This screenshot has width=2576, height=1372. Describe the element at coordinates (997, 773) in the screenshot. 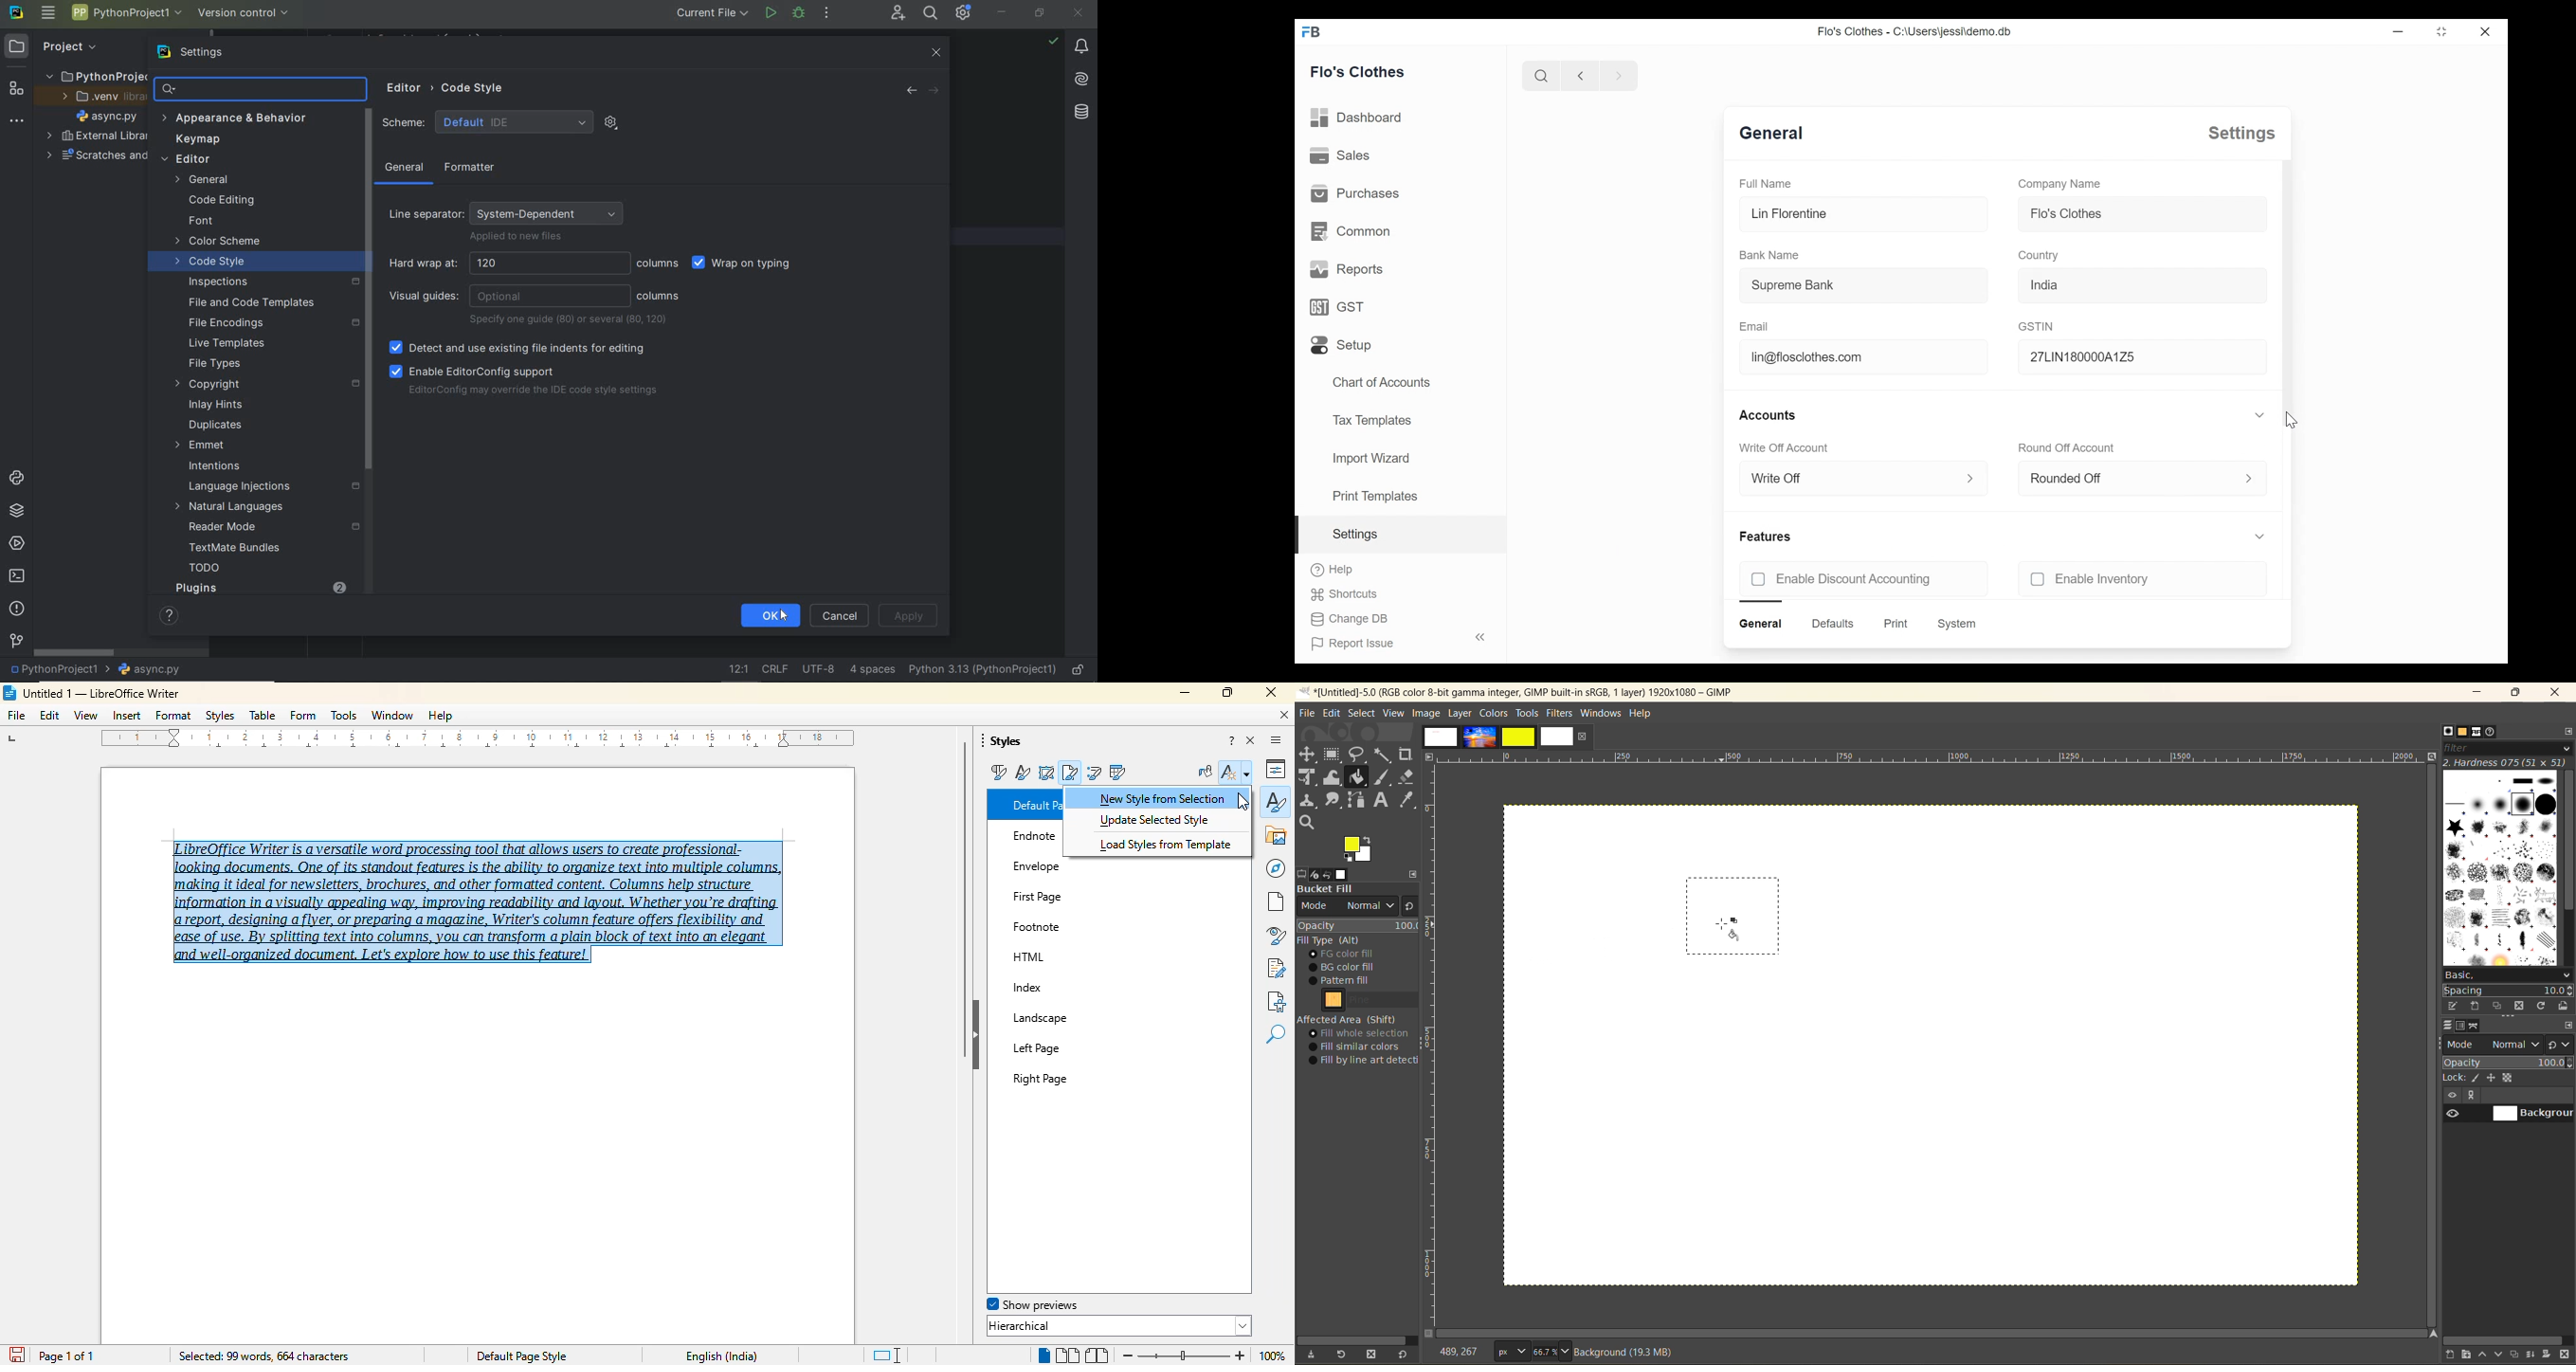

I see `paragraph styles` at that location.